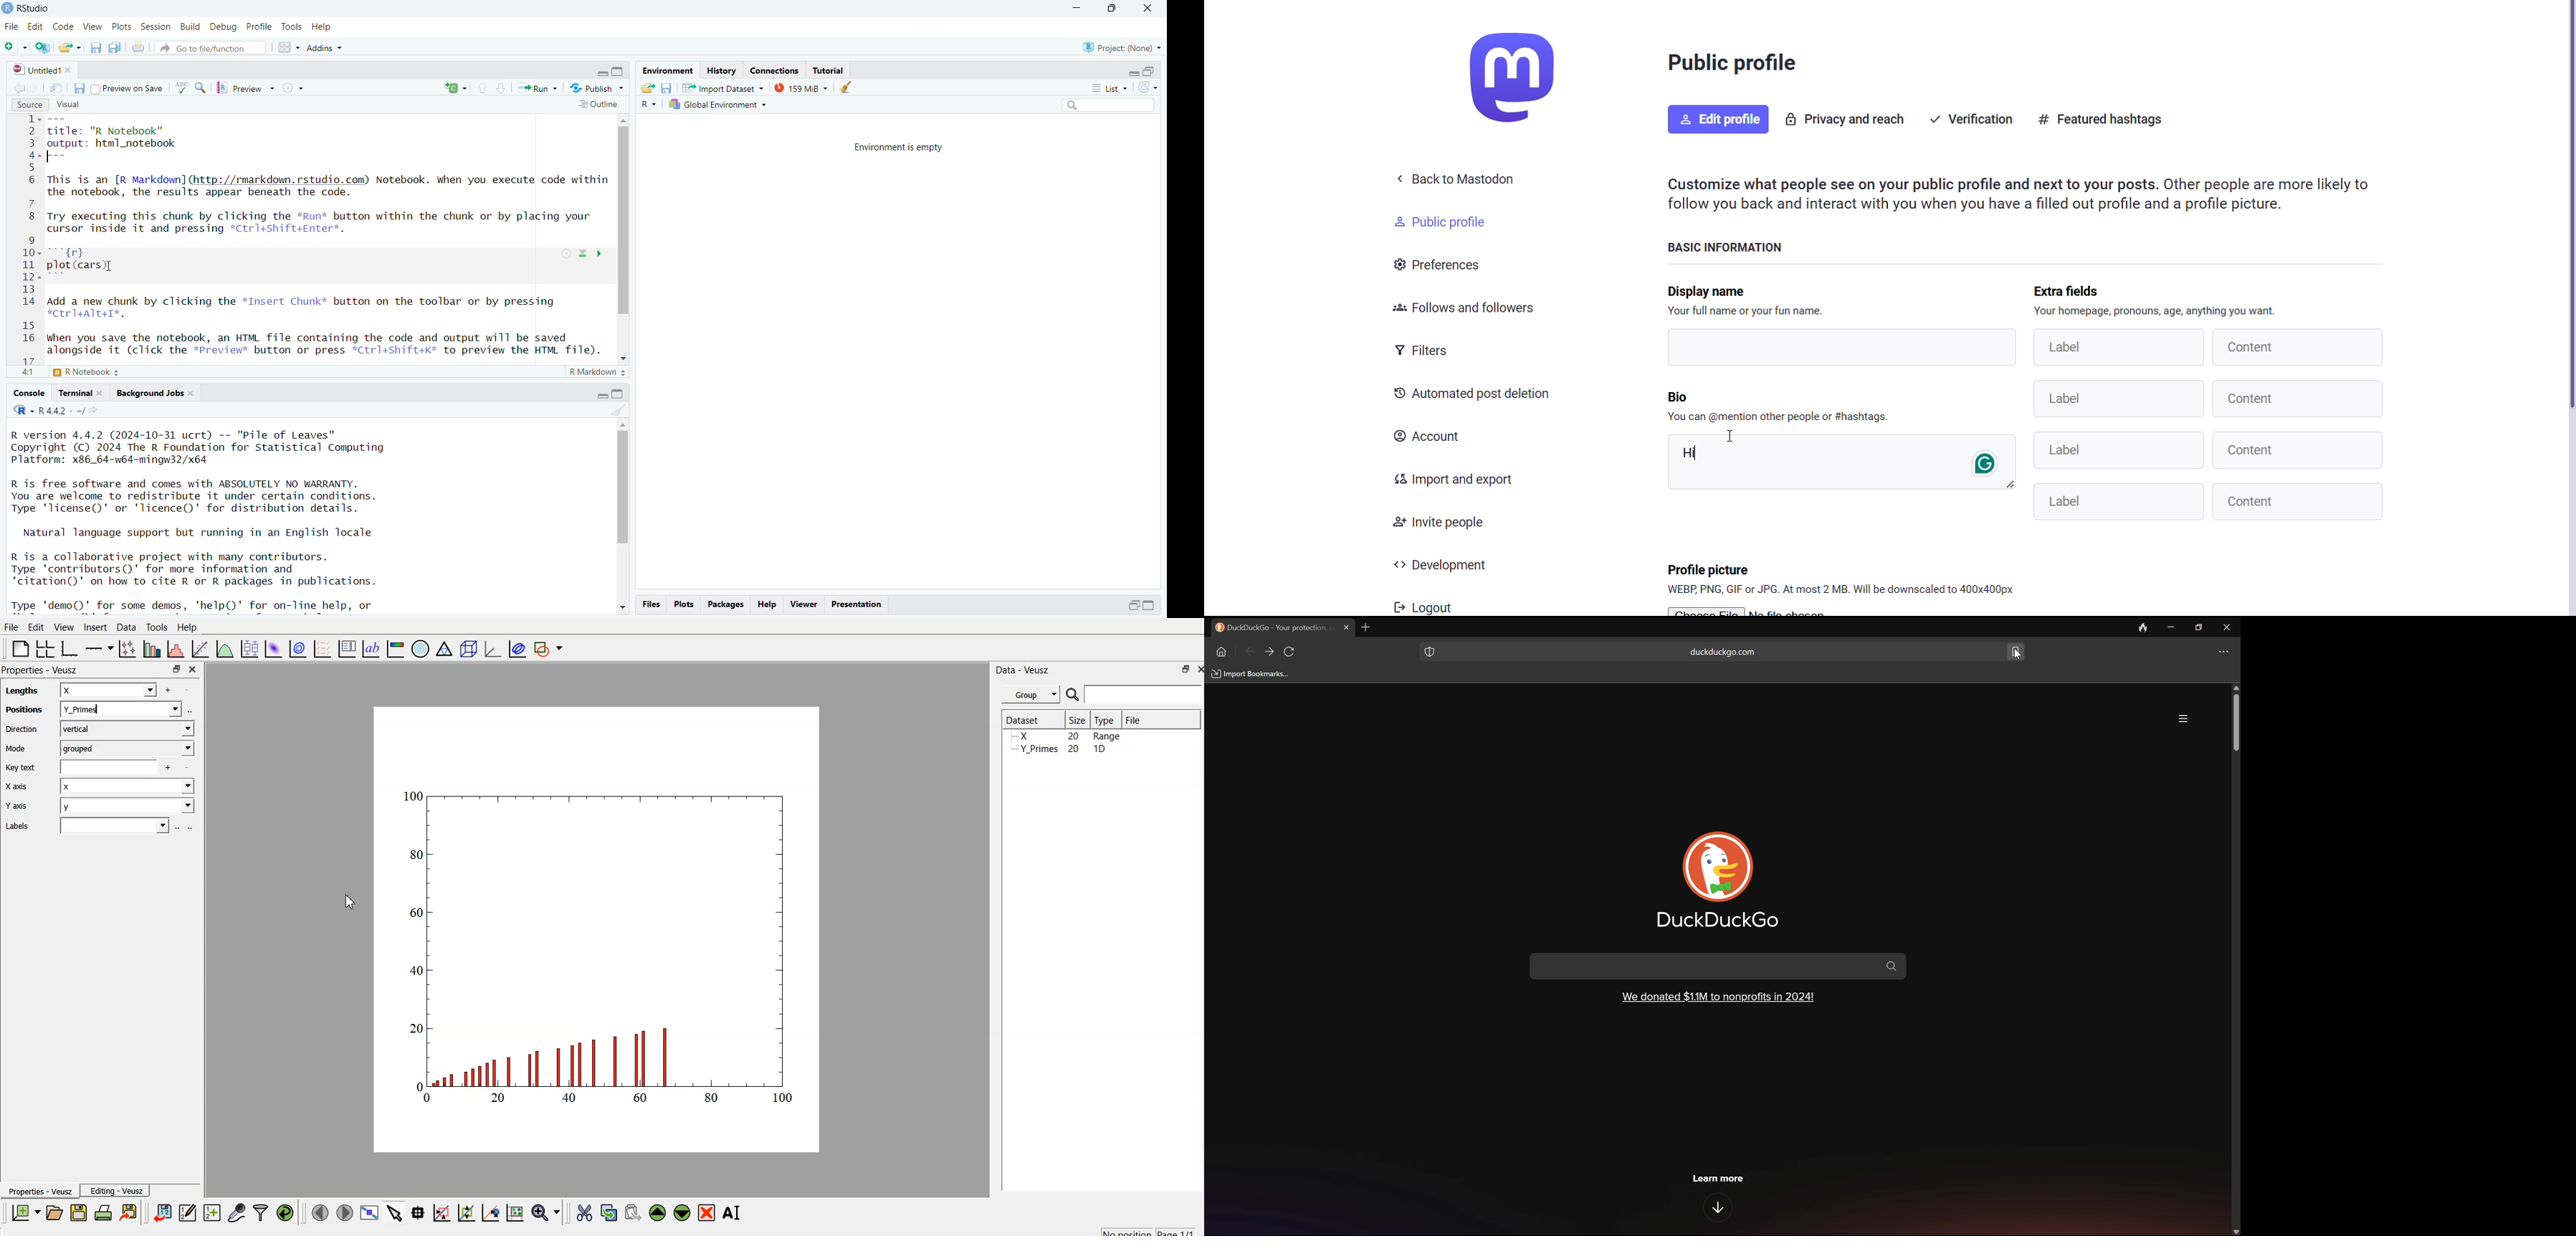 This screenshot has height=1260, width=2576. I want to click on list, so click(1104, 88).